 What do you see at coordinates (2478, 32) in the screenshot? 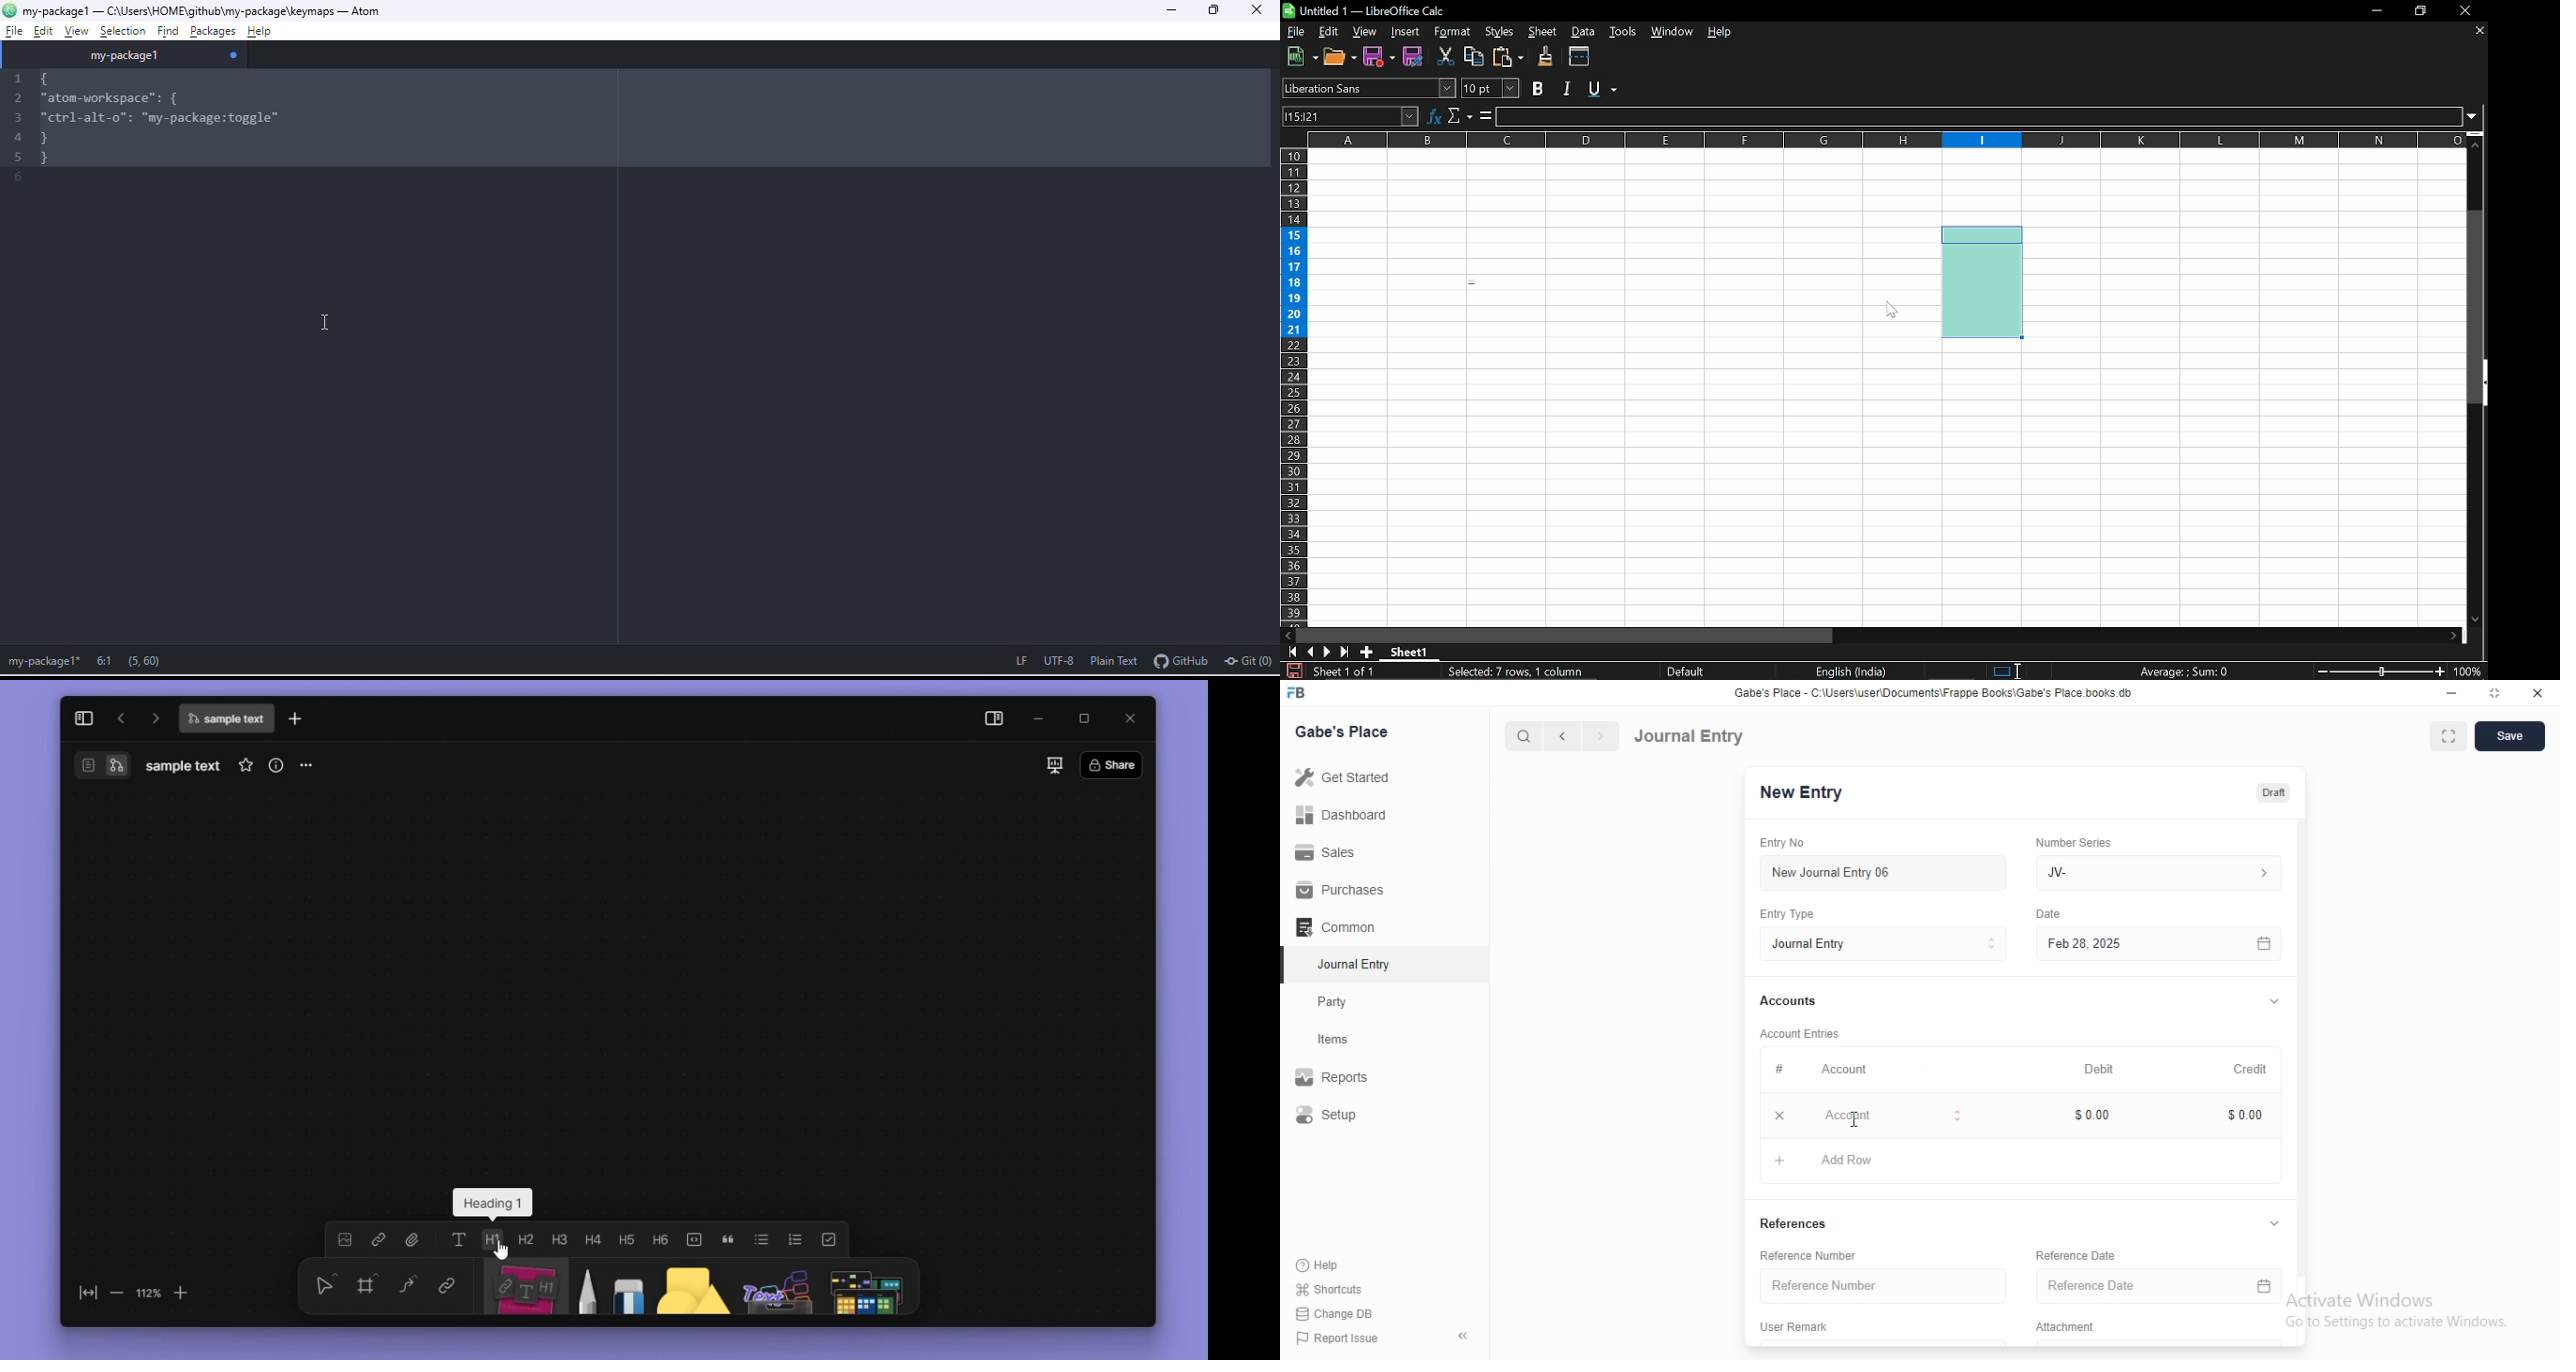
I see `Close sheets` at bounding box center [2478, 32].